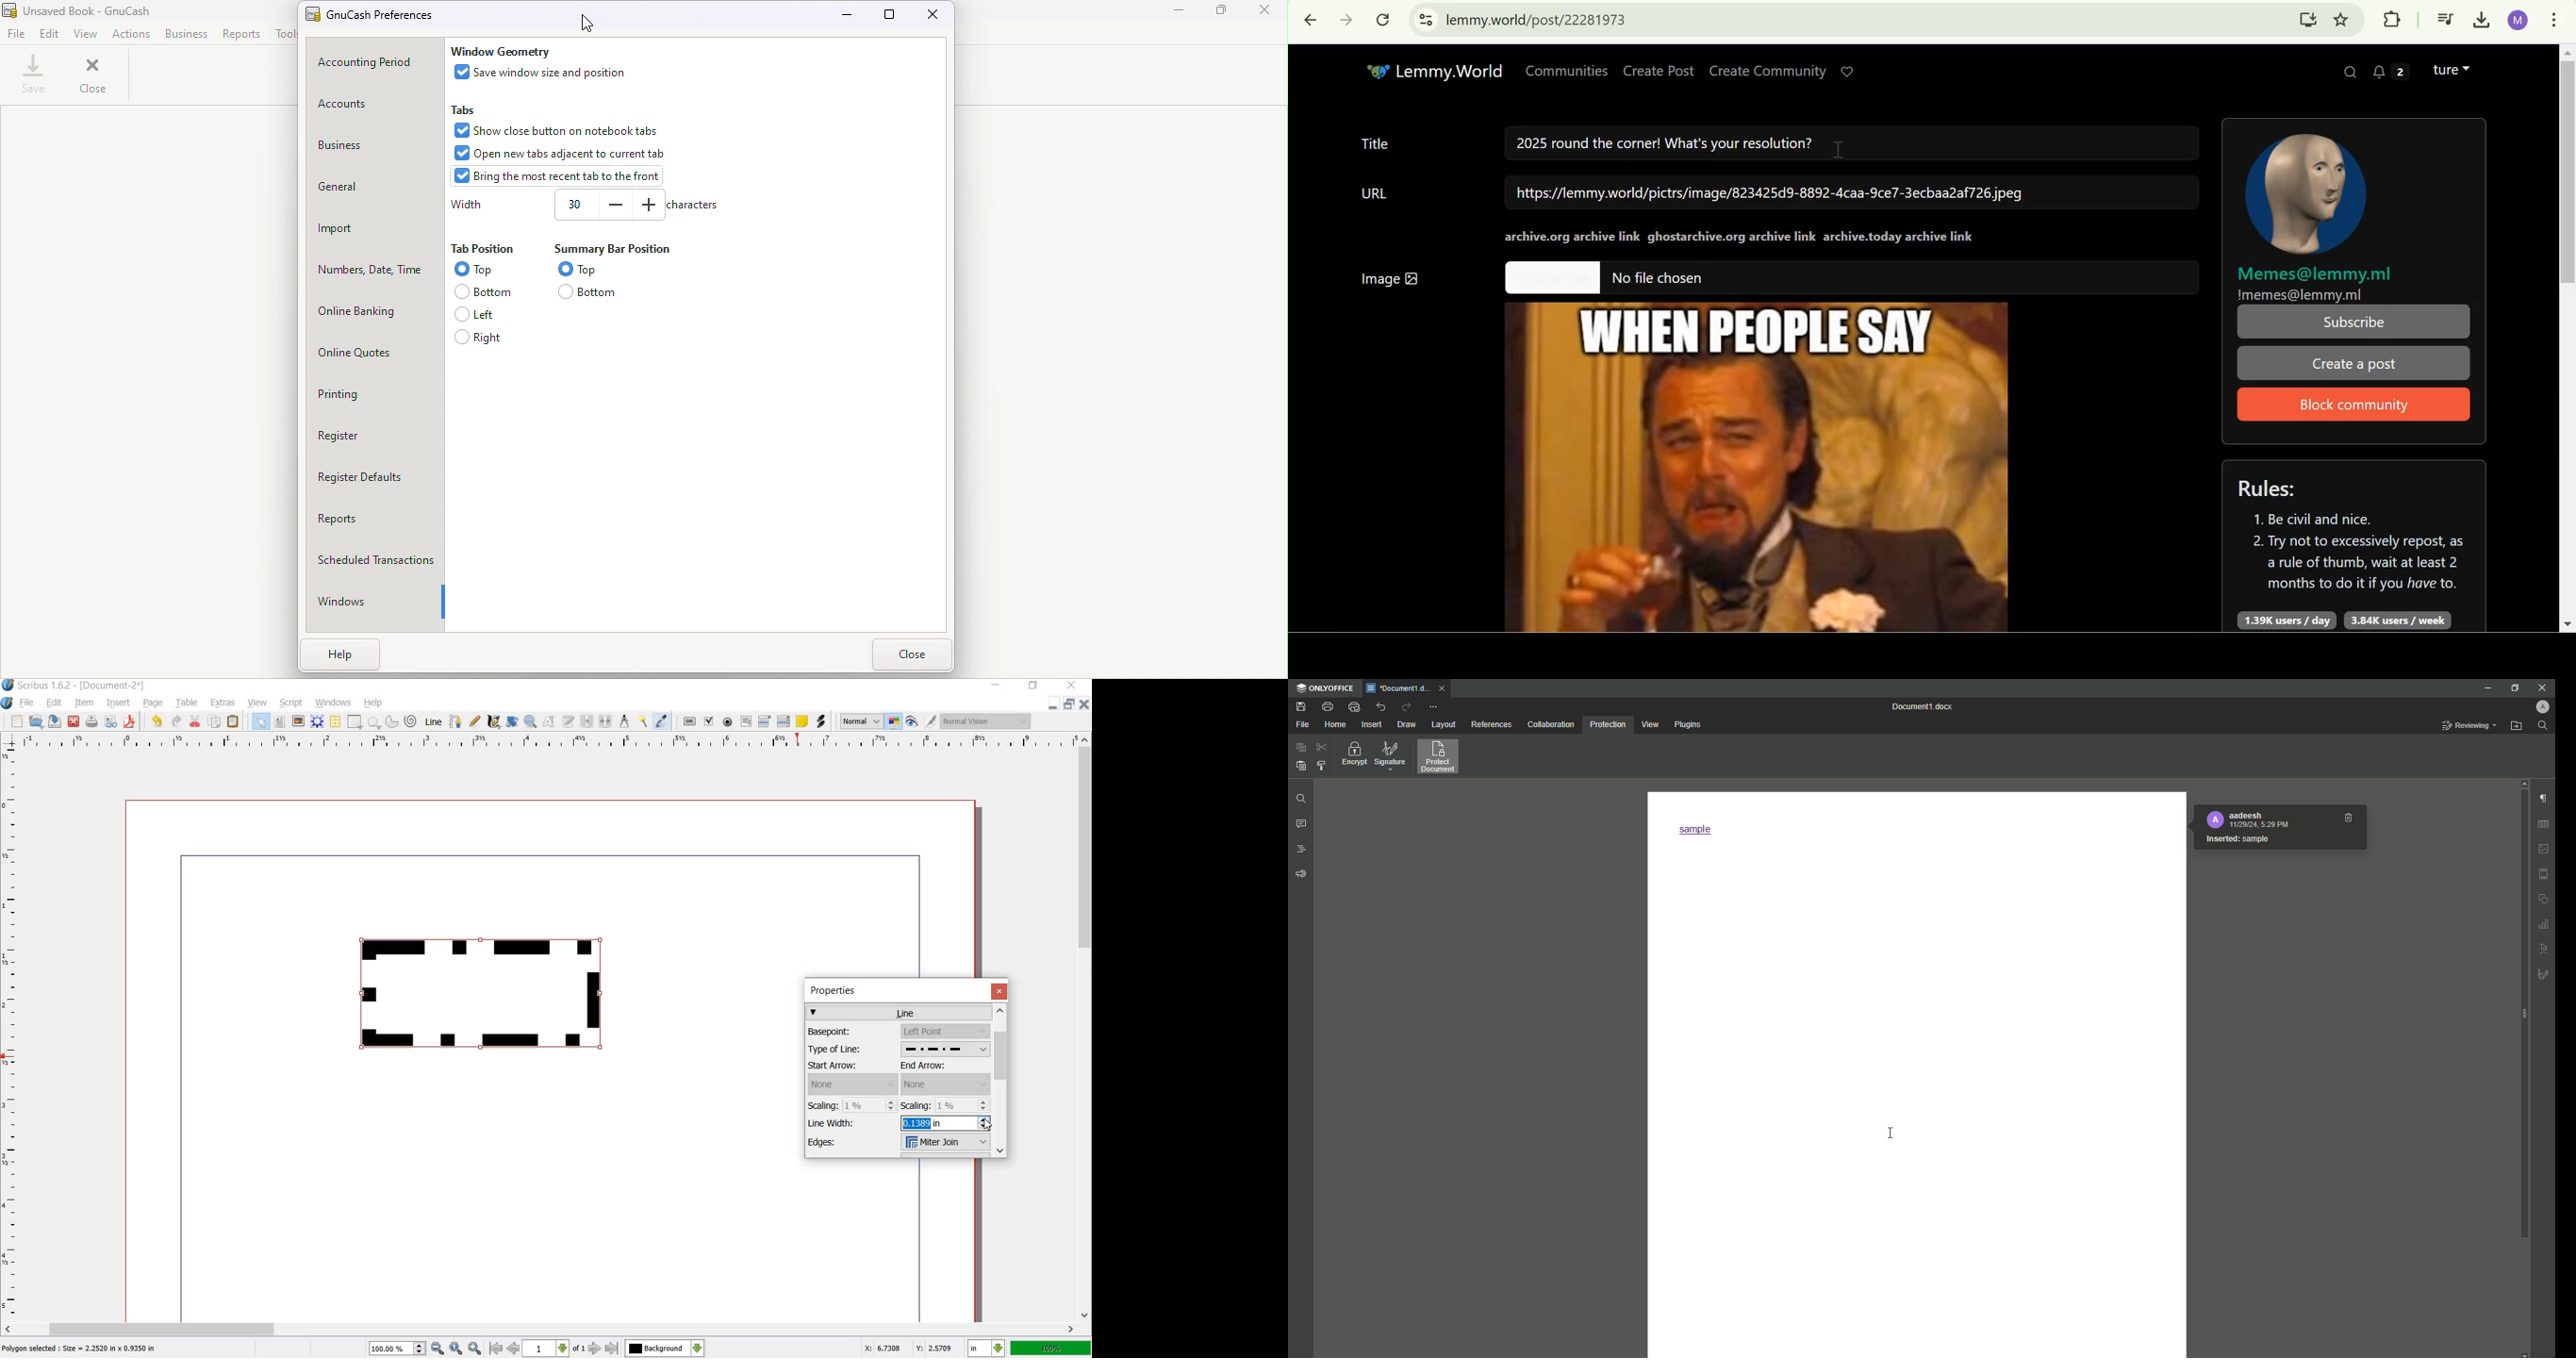 Image resolution: width=2576 pixels, height=1372 pixels. What do you see at coordinates (2545, 948) in the screenshot?
I see `Text Art settings` at bounding box center [2545, 948].